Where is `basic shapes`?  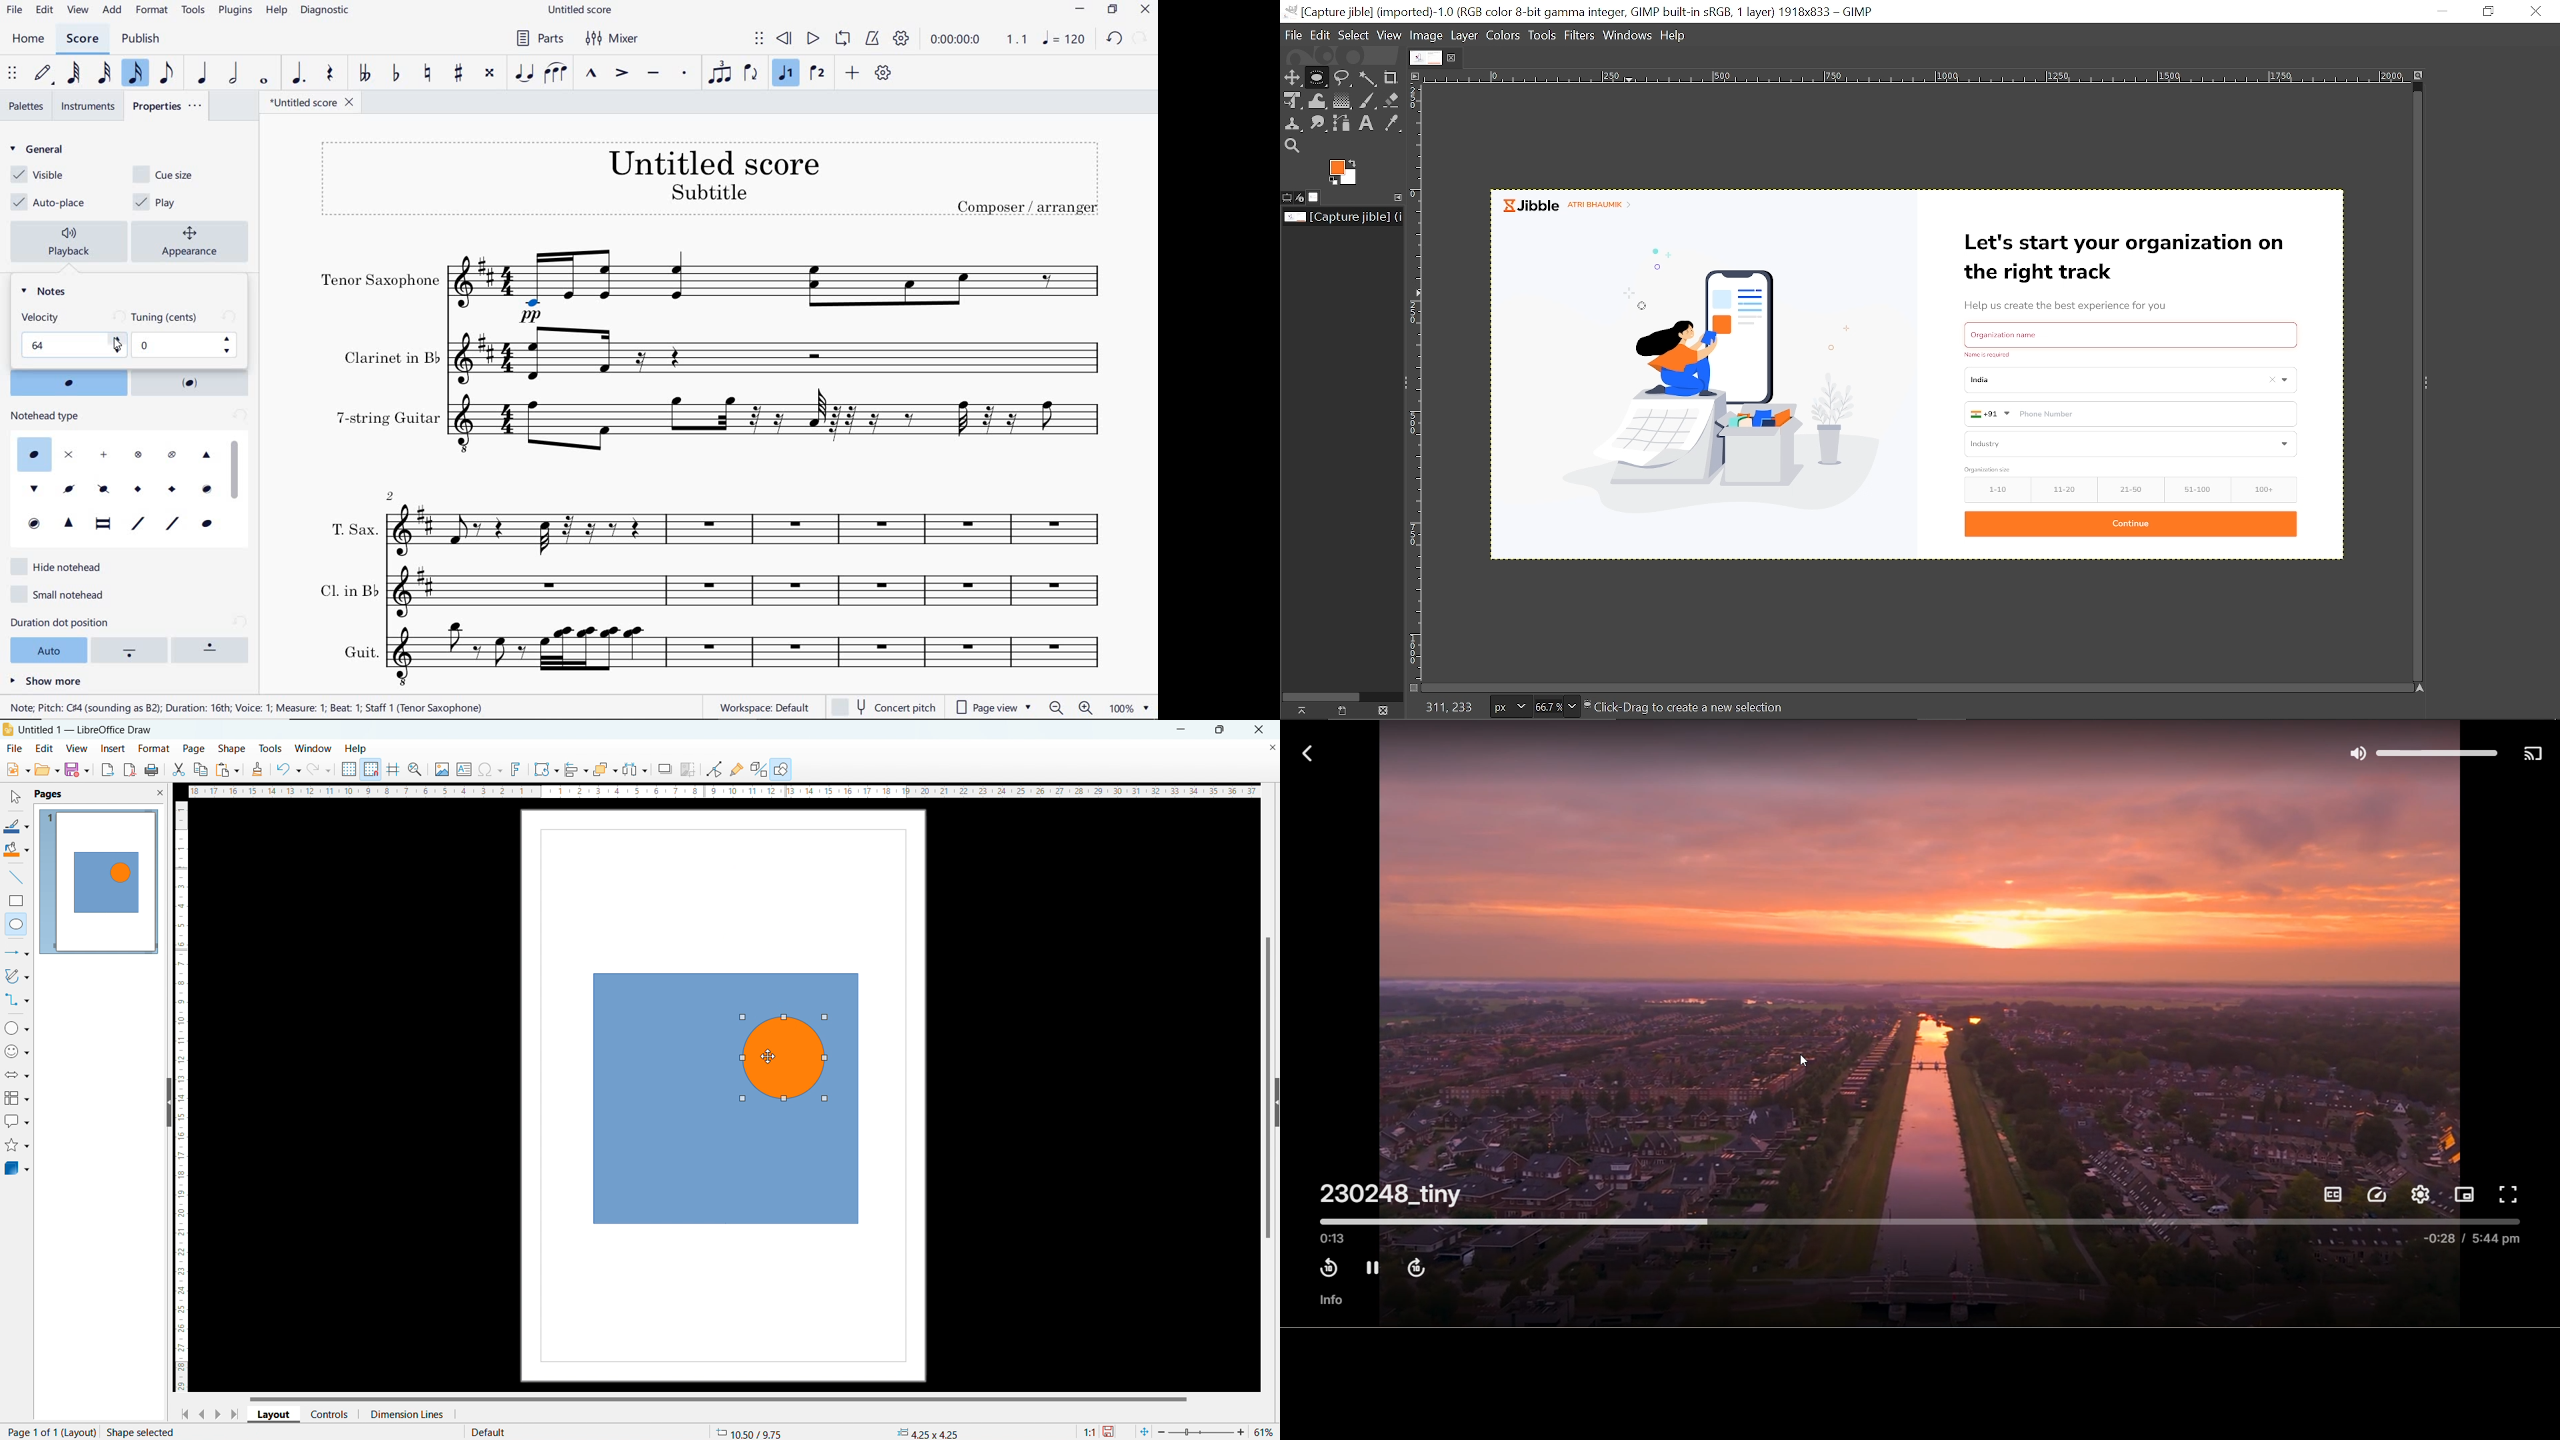
basic shapes is located at coordinates (17, 1027).